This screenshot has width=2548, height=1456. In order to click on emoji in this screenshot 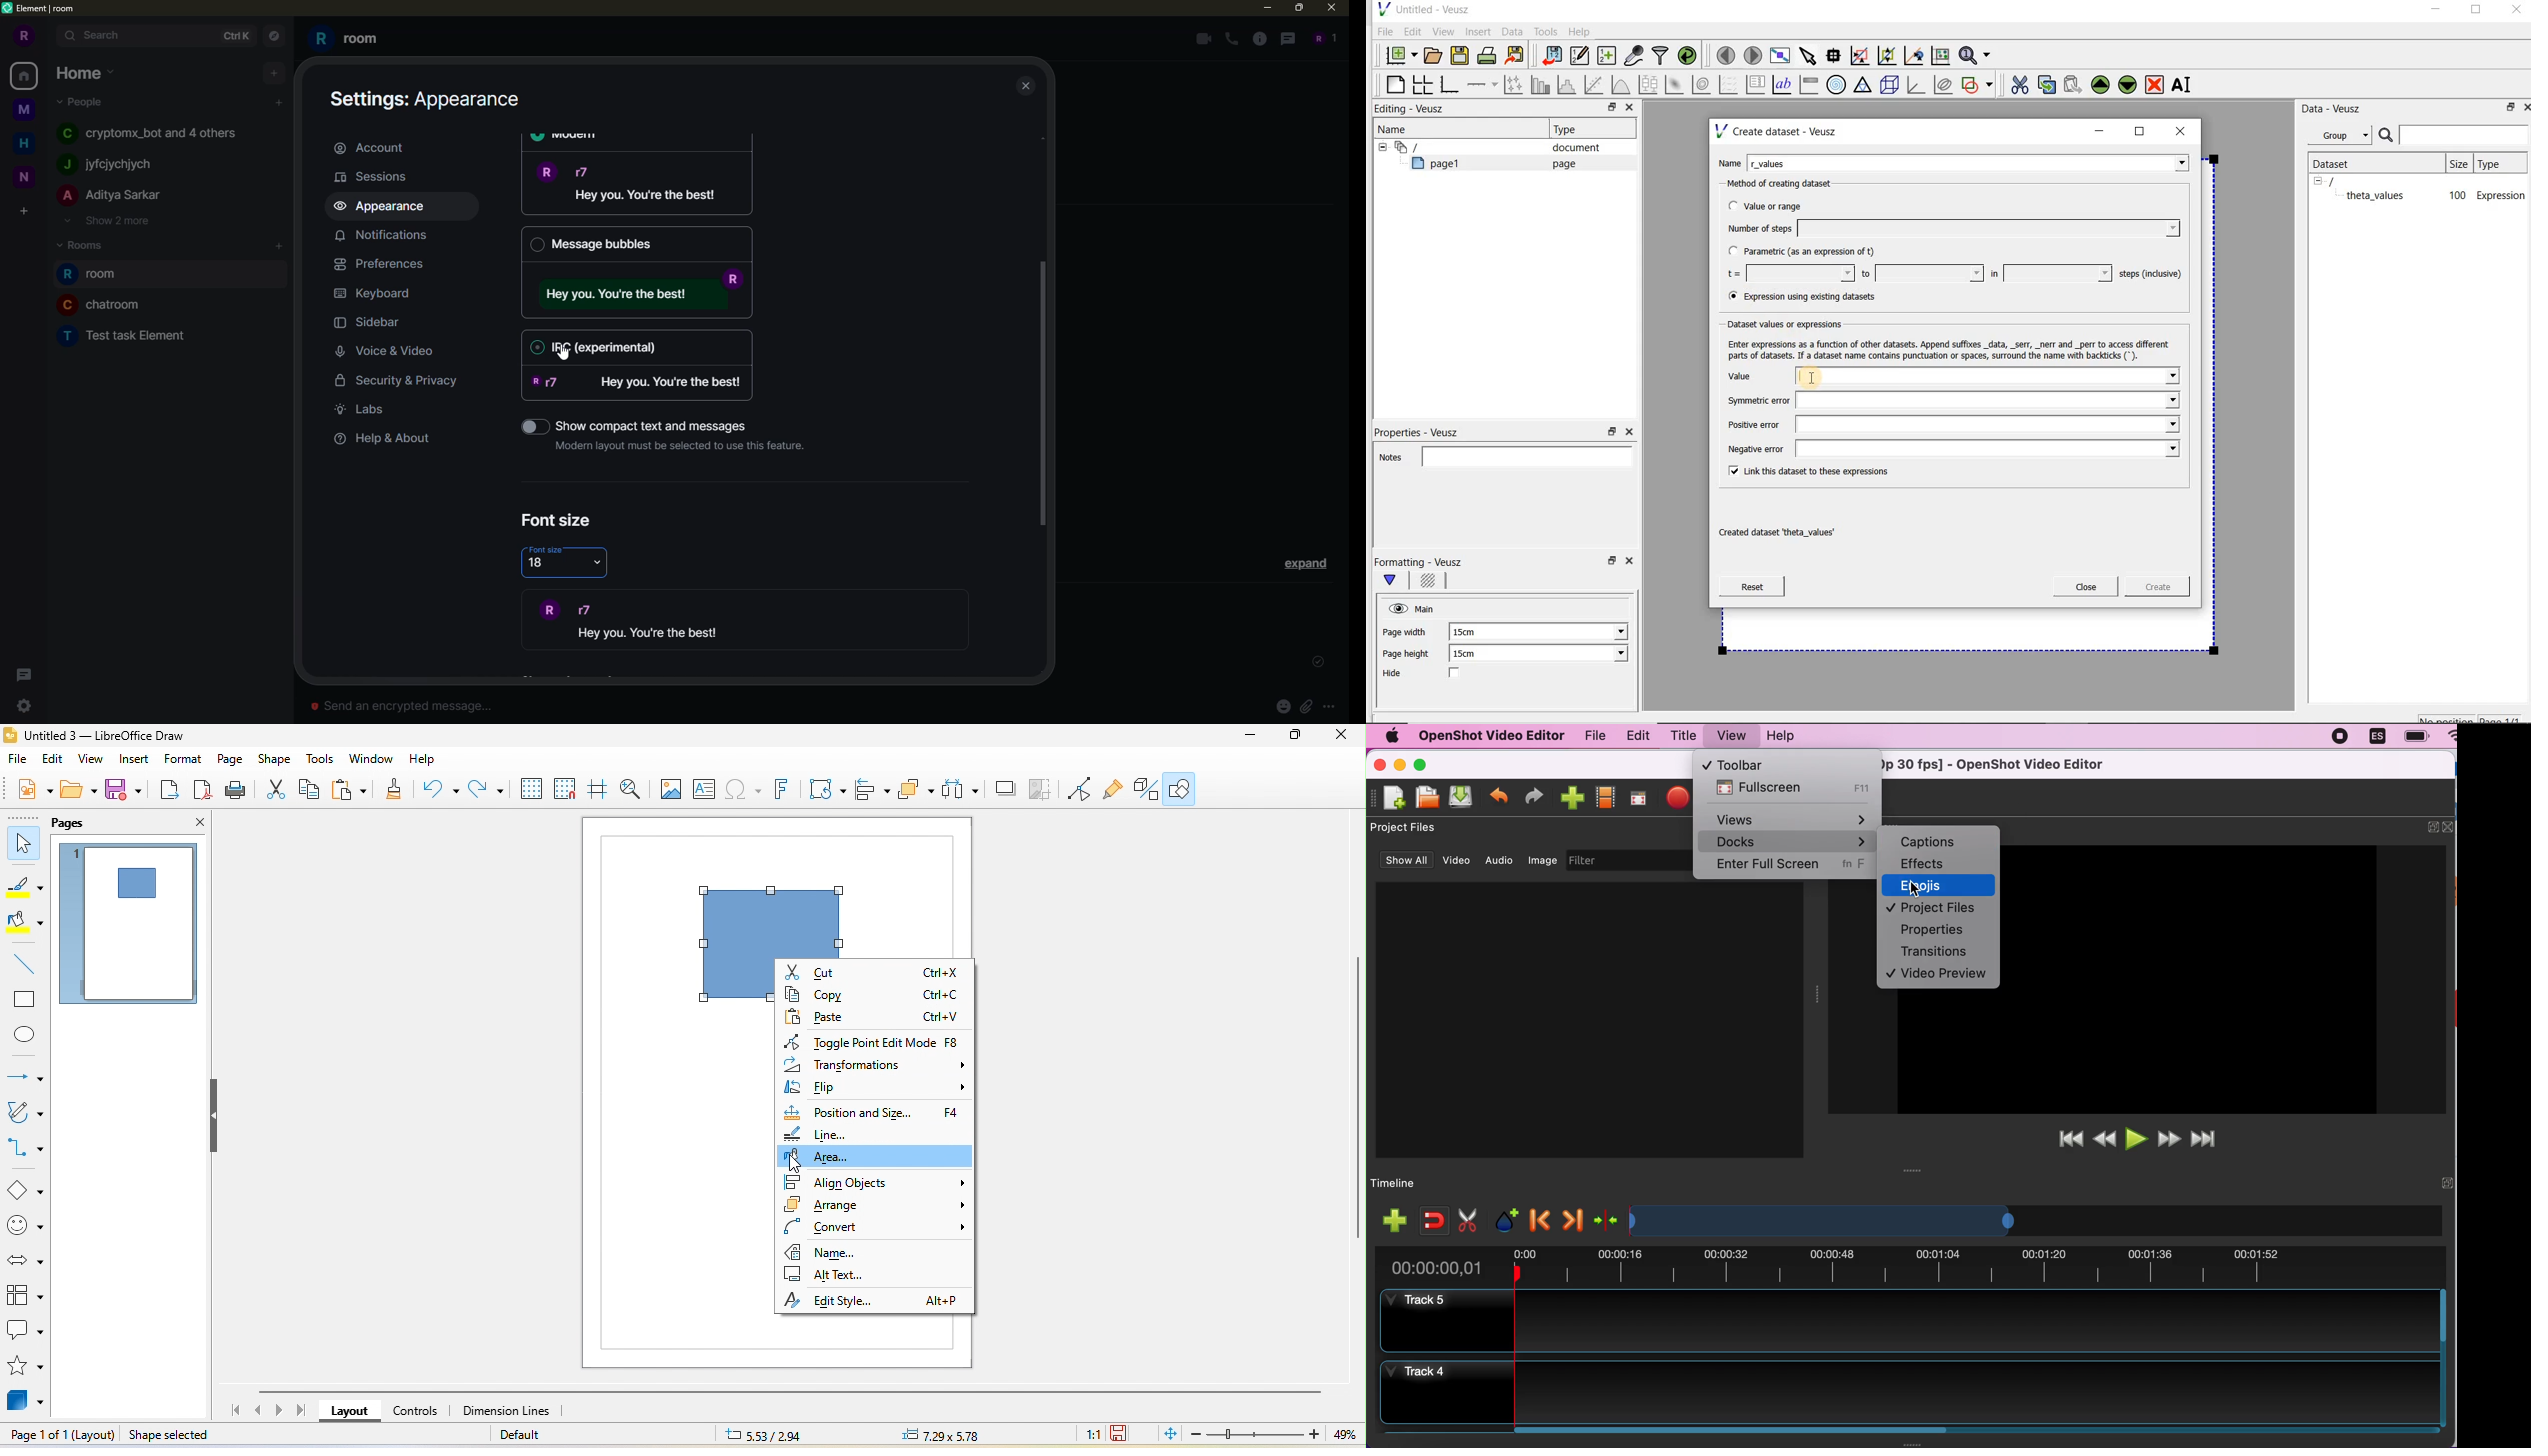, I will do `click(1284, 706)`.